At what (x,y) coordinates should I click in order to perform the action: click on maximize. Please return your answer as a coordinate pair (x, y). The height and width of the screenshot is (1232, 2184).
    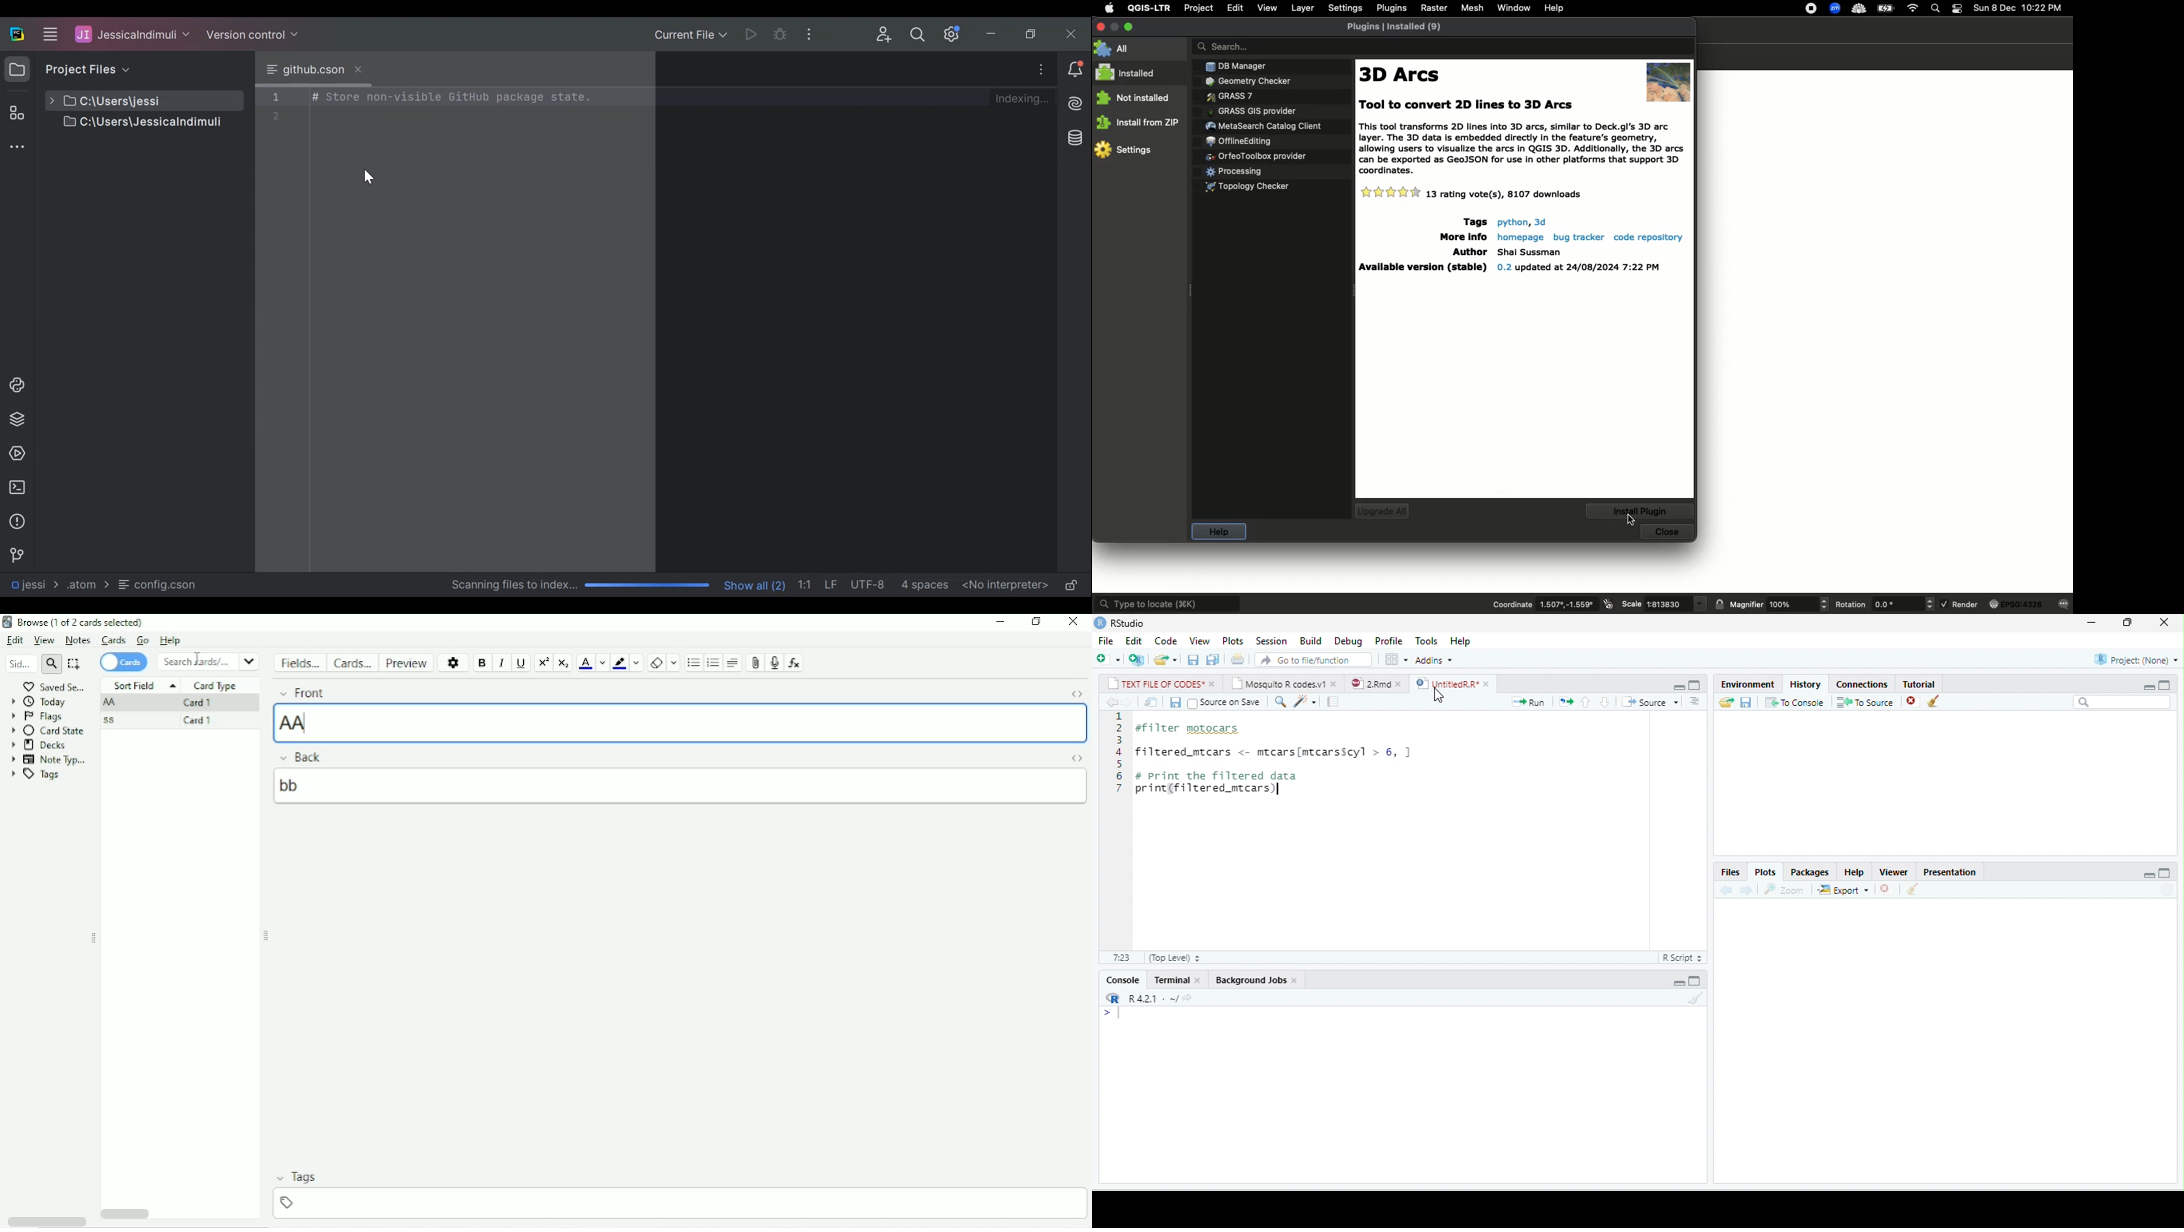
    Looking at the image, I should click on (1694, 982).